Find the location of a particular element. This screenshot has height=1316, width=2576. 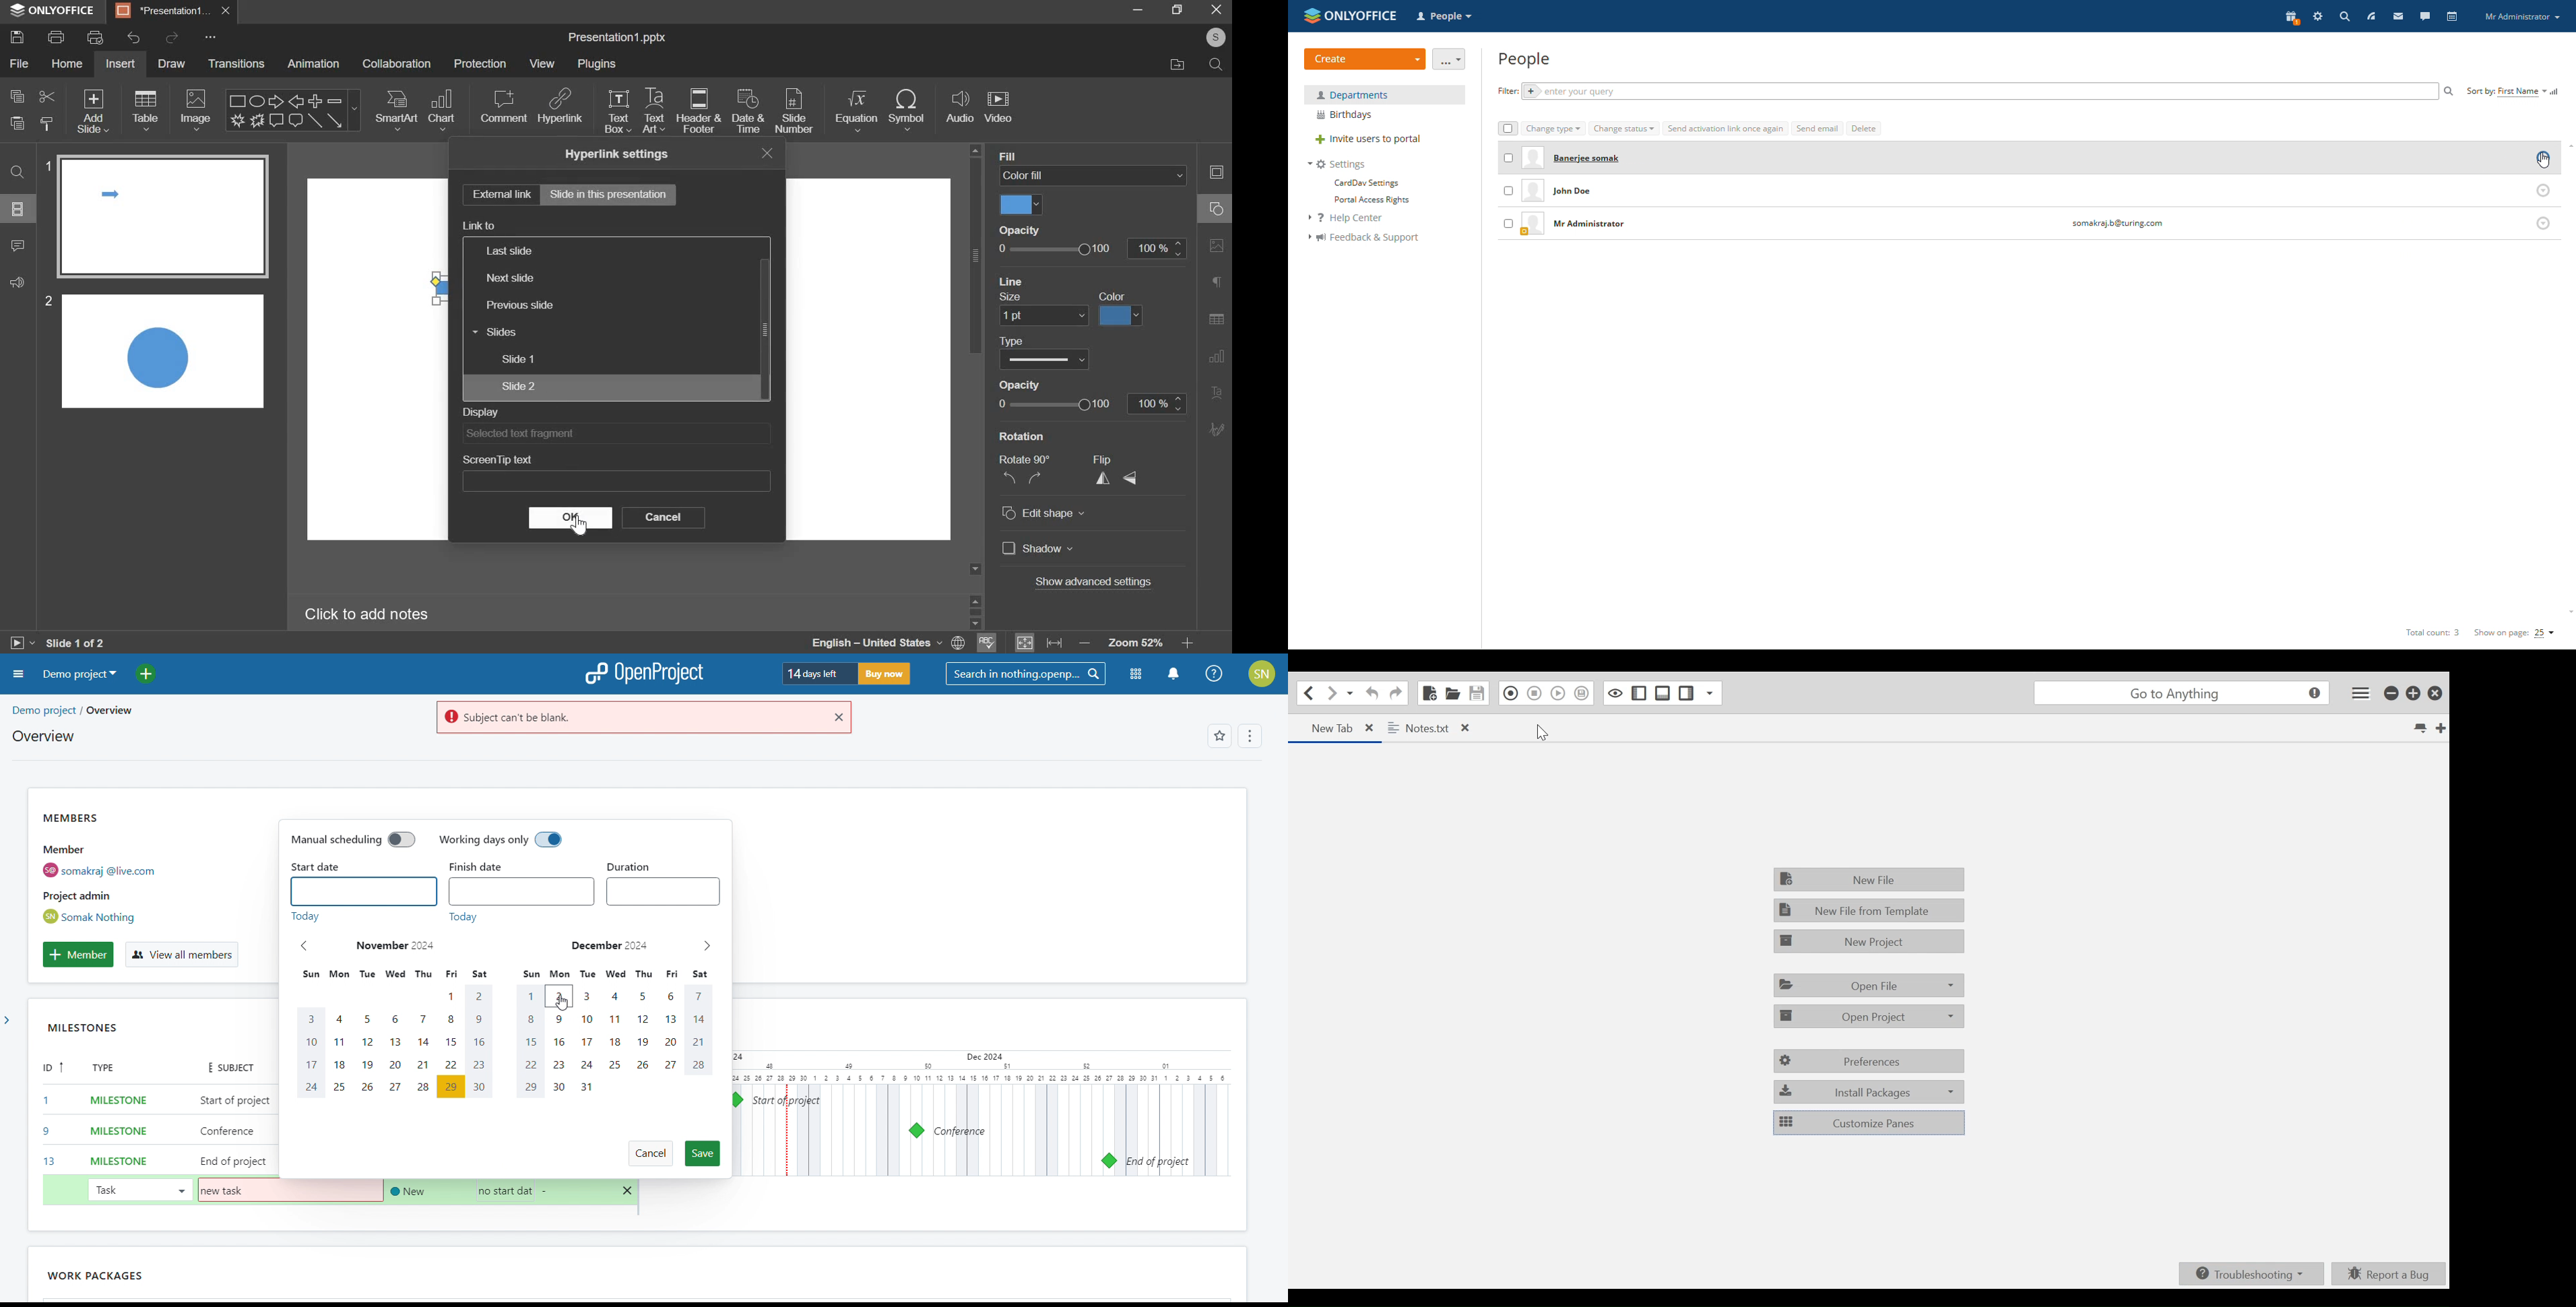

november 2024 is located at coordinates (396, 946).